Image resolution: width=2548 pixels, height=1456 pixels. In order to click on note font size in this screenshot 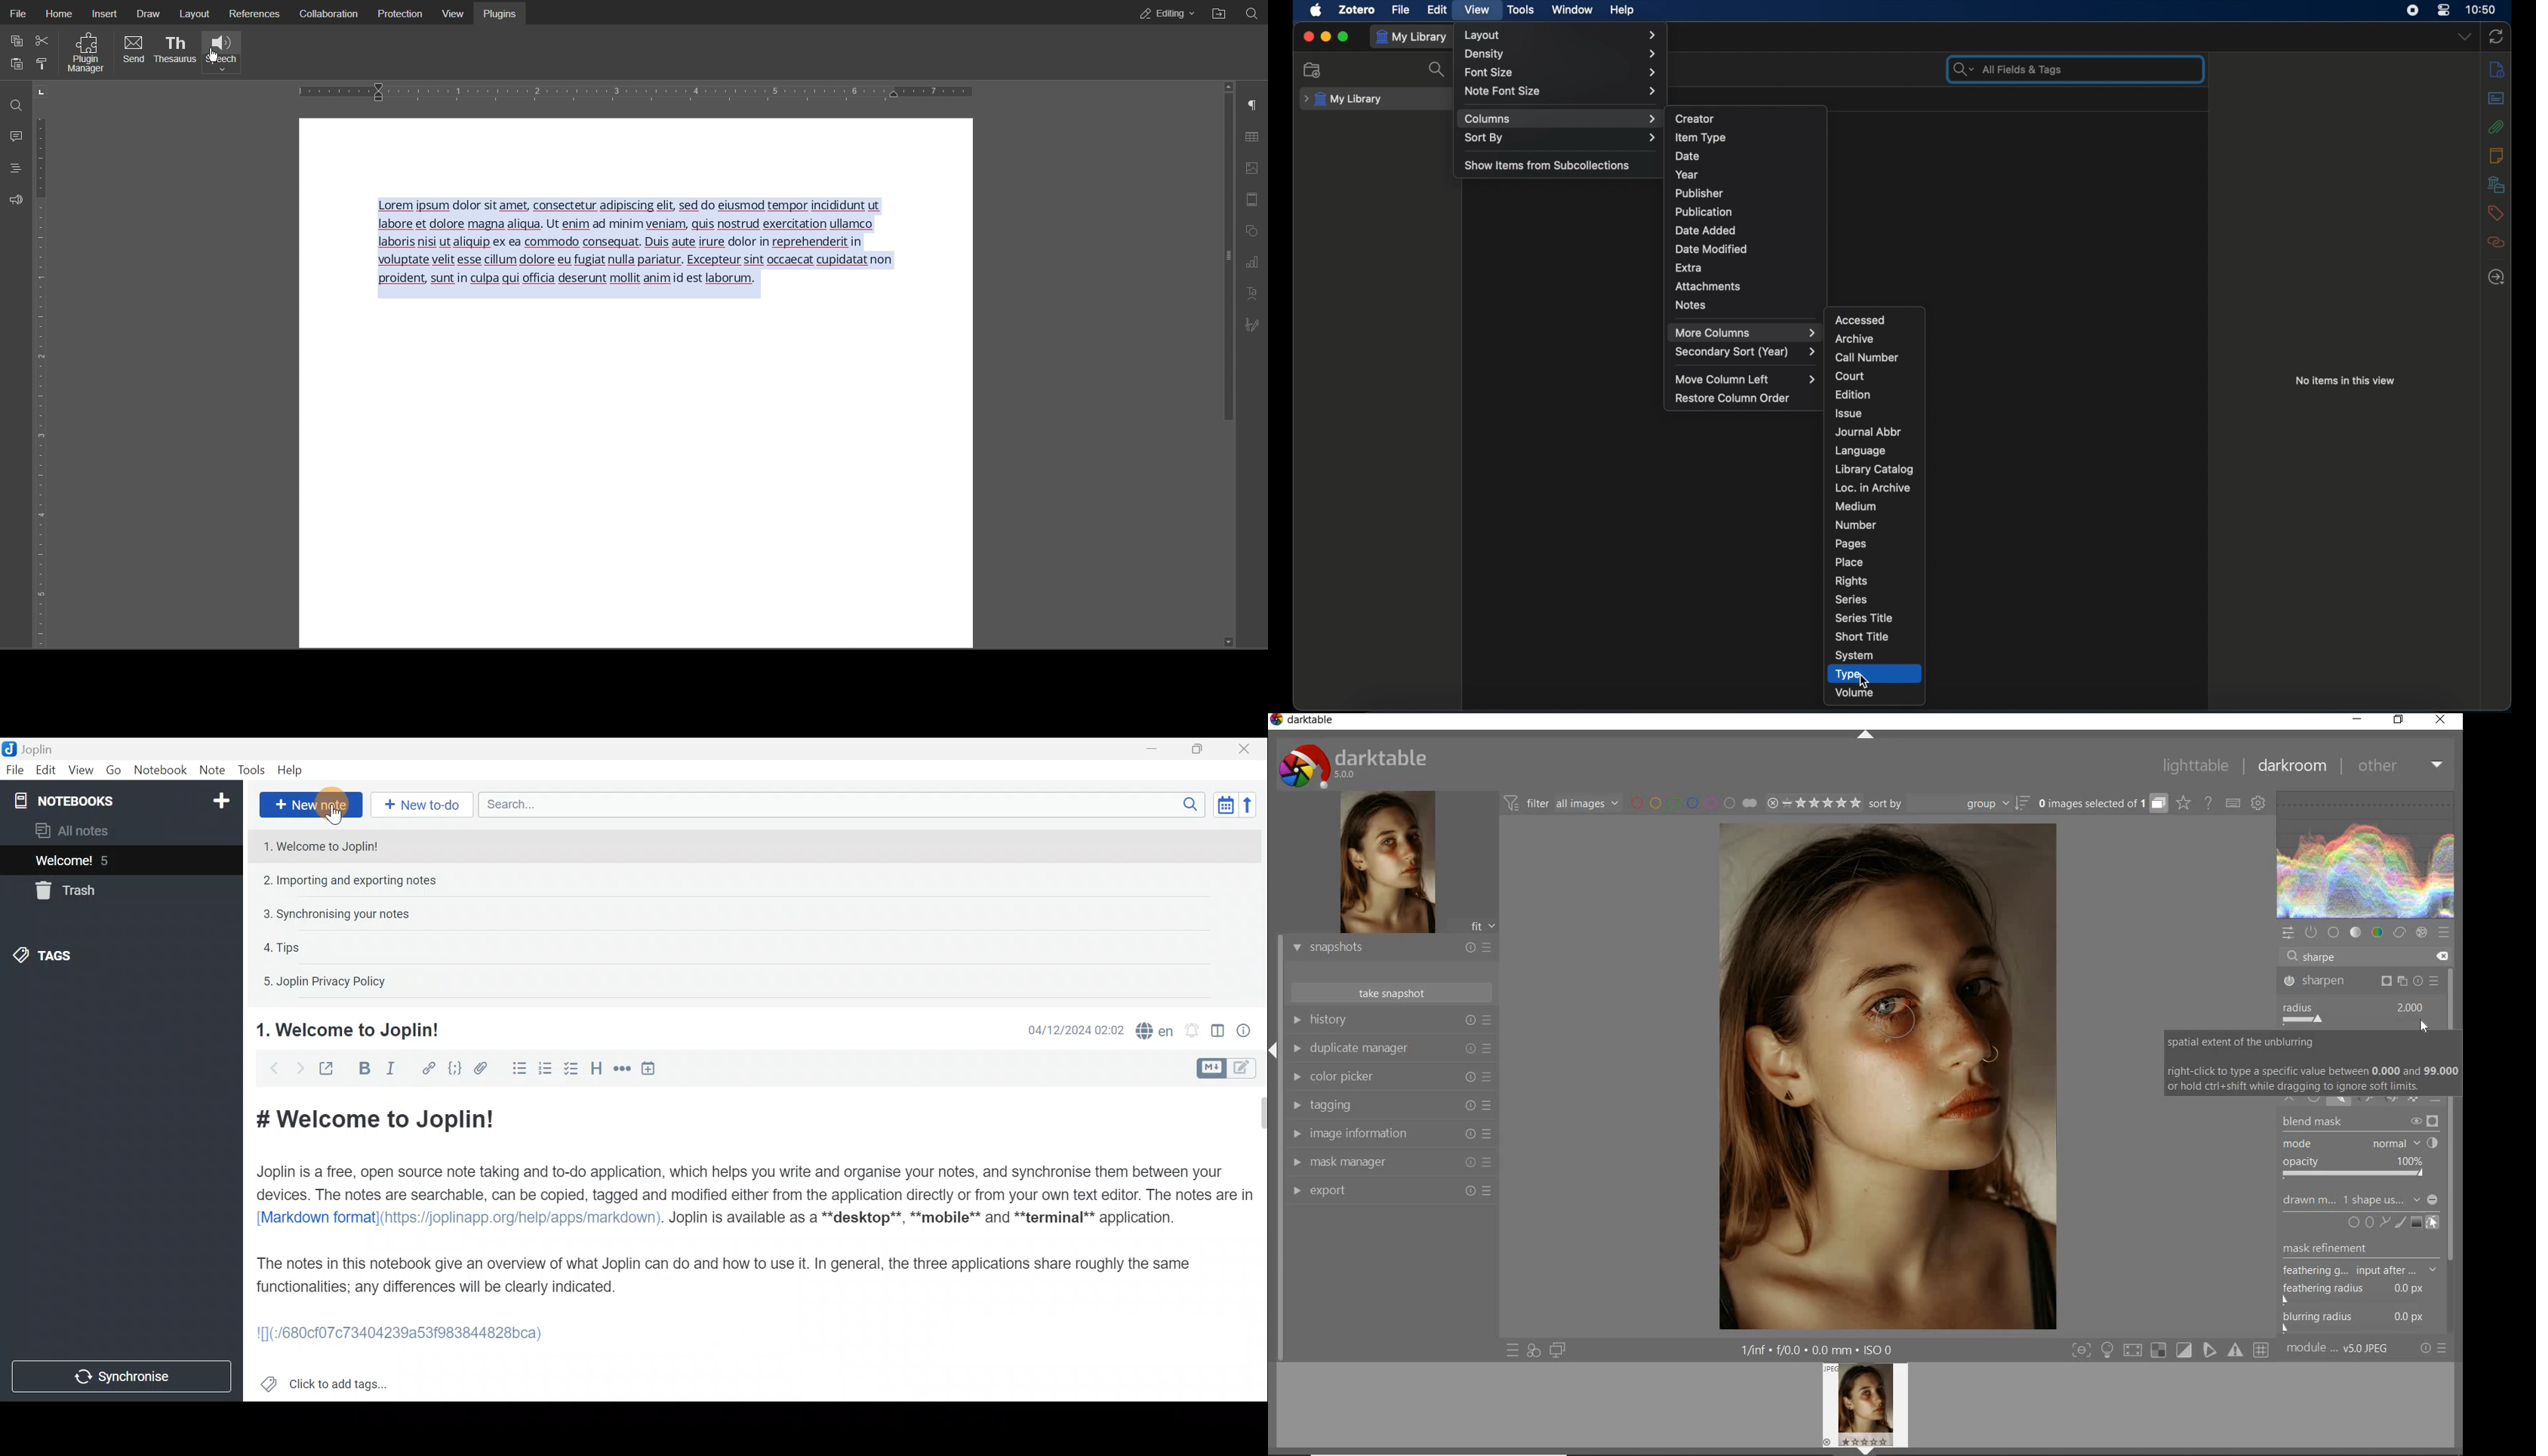, I will do `click(1561, 92)`.